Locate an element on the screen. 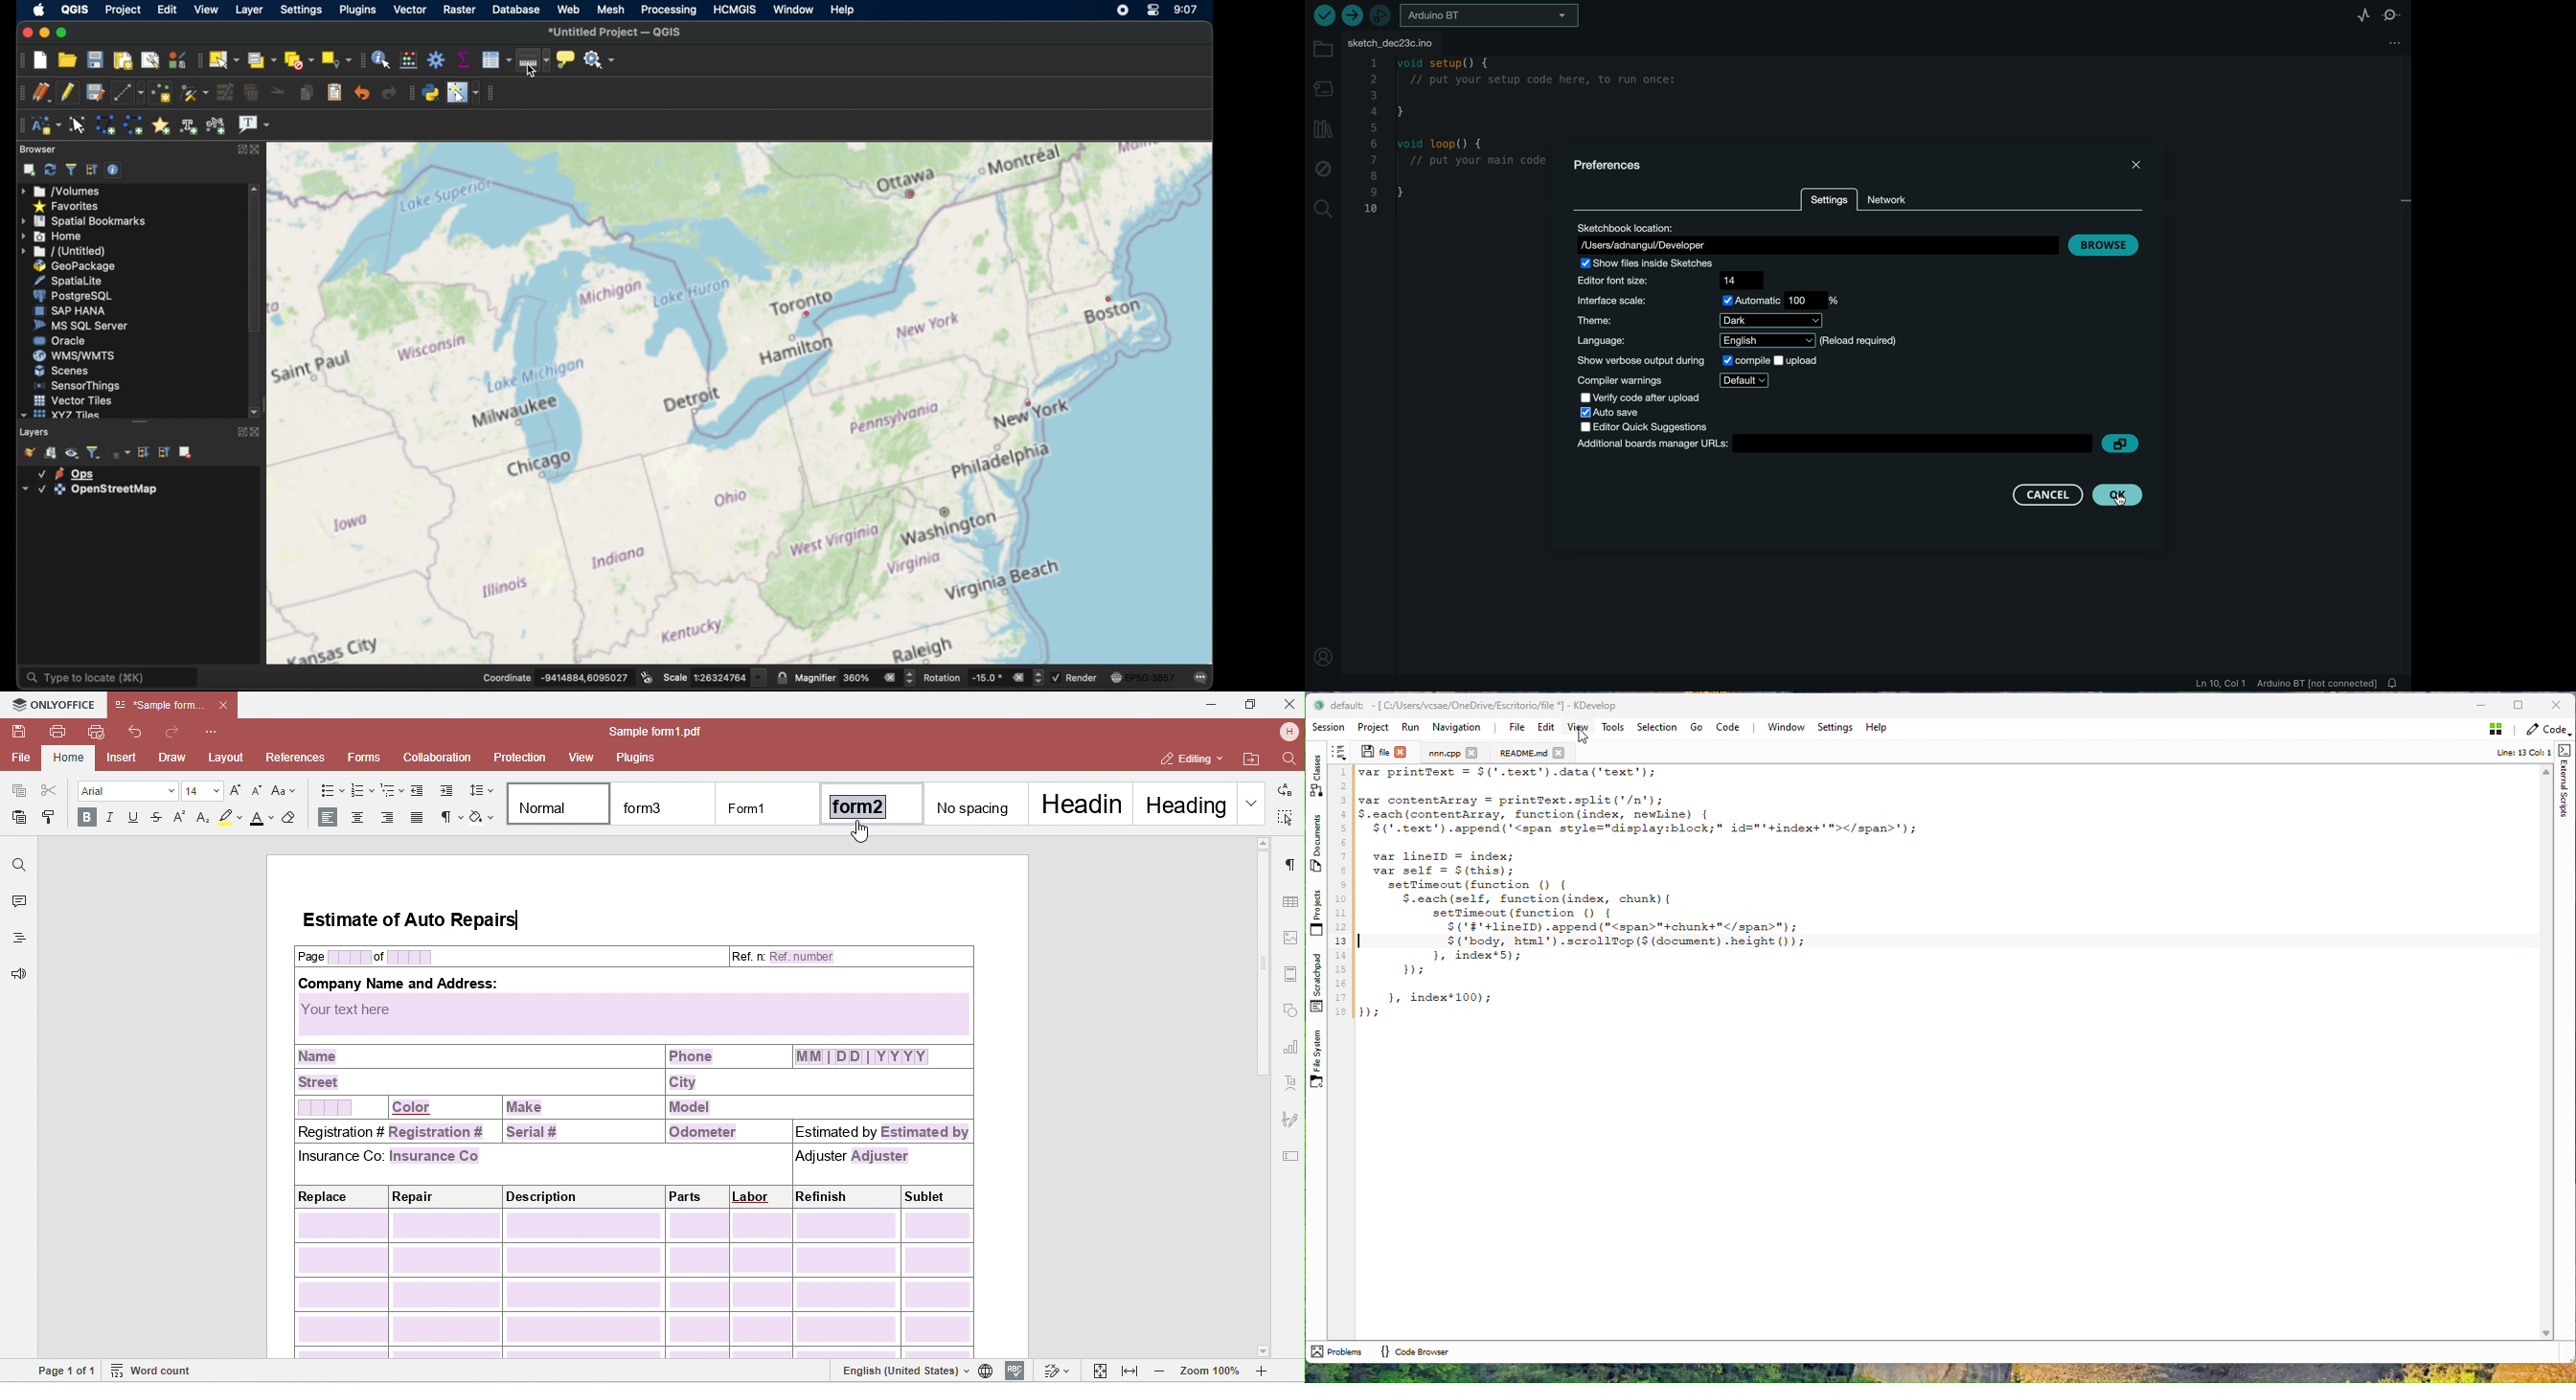 This screenshot has width=2576, height=1400. magnifier is located at coordinates (855, 677).